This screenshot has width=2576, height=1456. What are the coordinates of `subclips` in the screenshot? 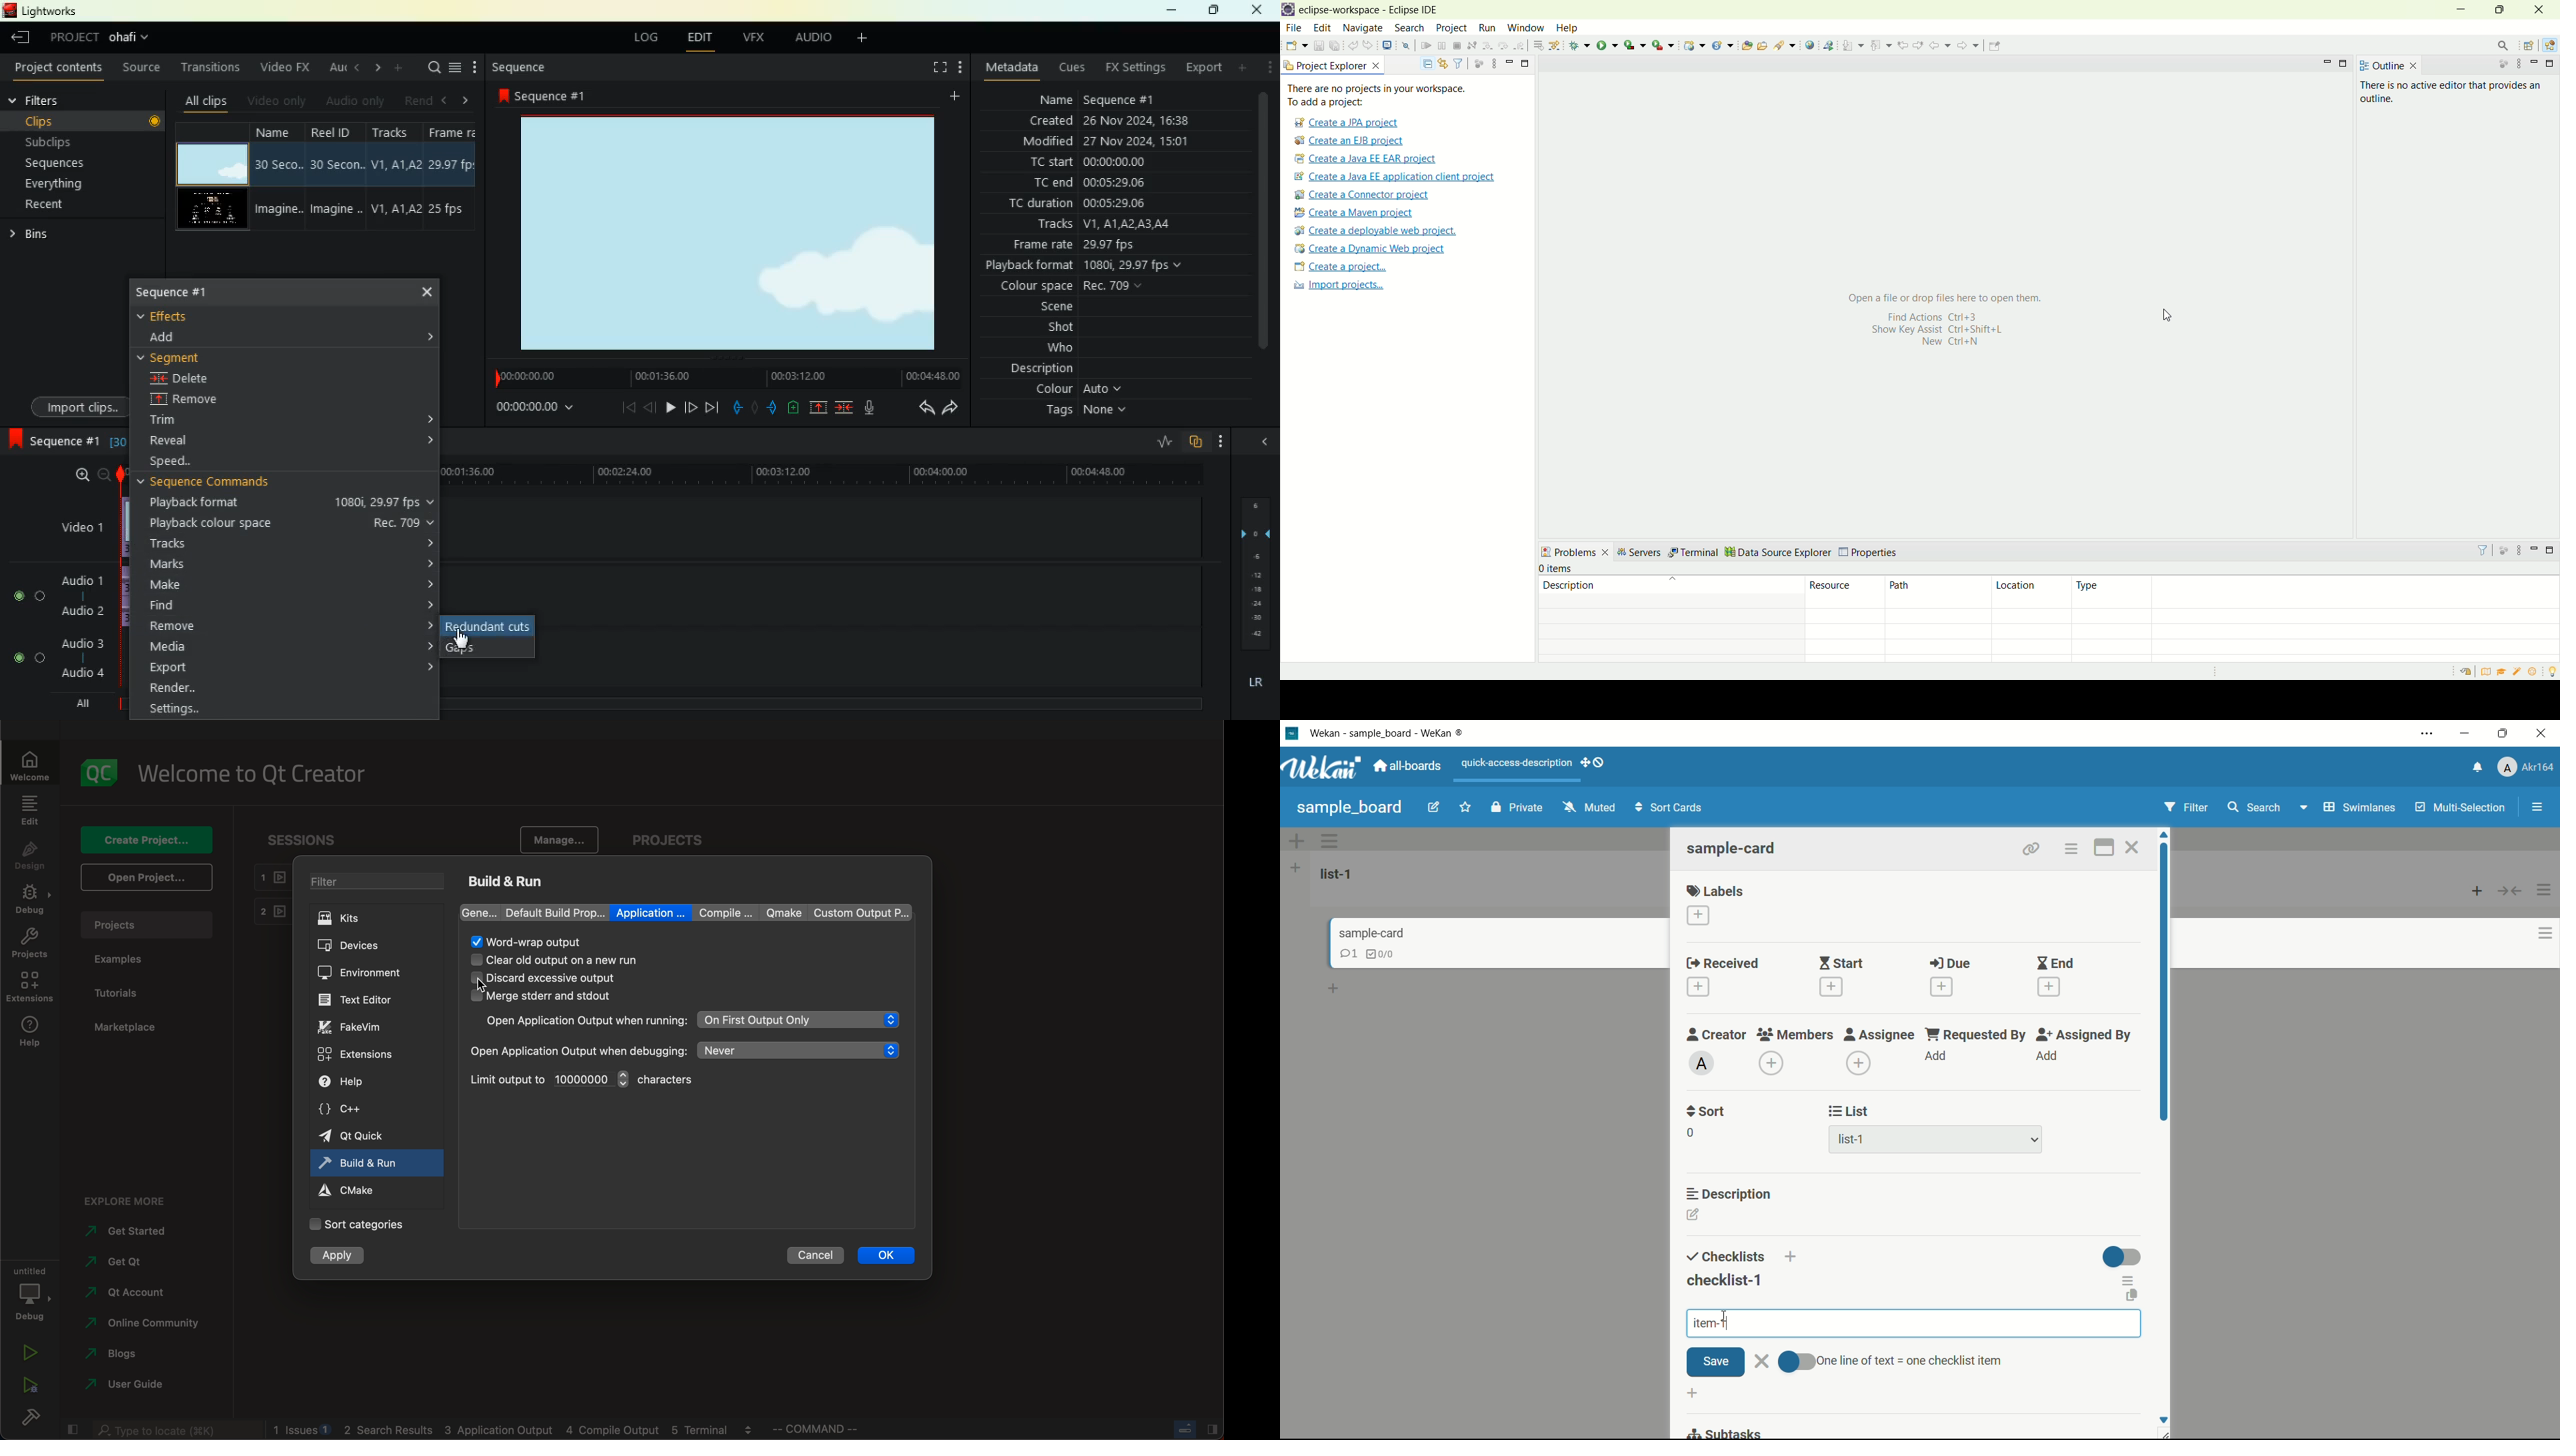 It's located at (64, 142).